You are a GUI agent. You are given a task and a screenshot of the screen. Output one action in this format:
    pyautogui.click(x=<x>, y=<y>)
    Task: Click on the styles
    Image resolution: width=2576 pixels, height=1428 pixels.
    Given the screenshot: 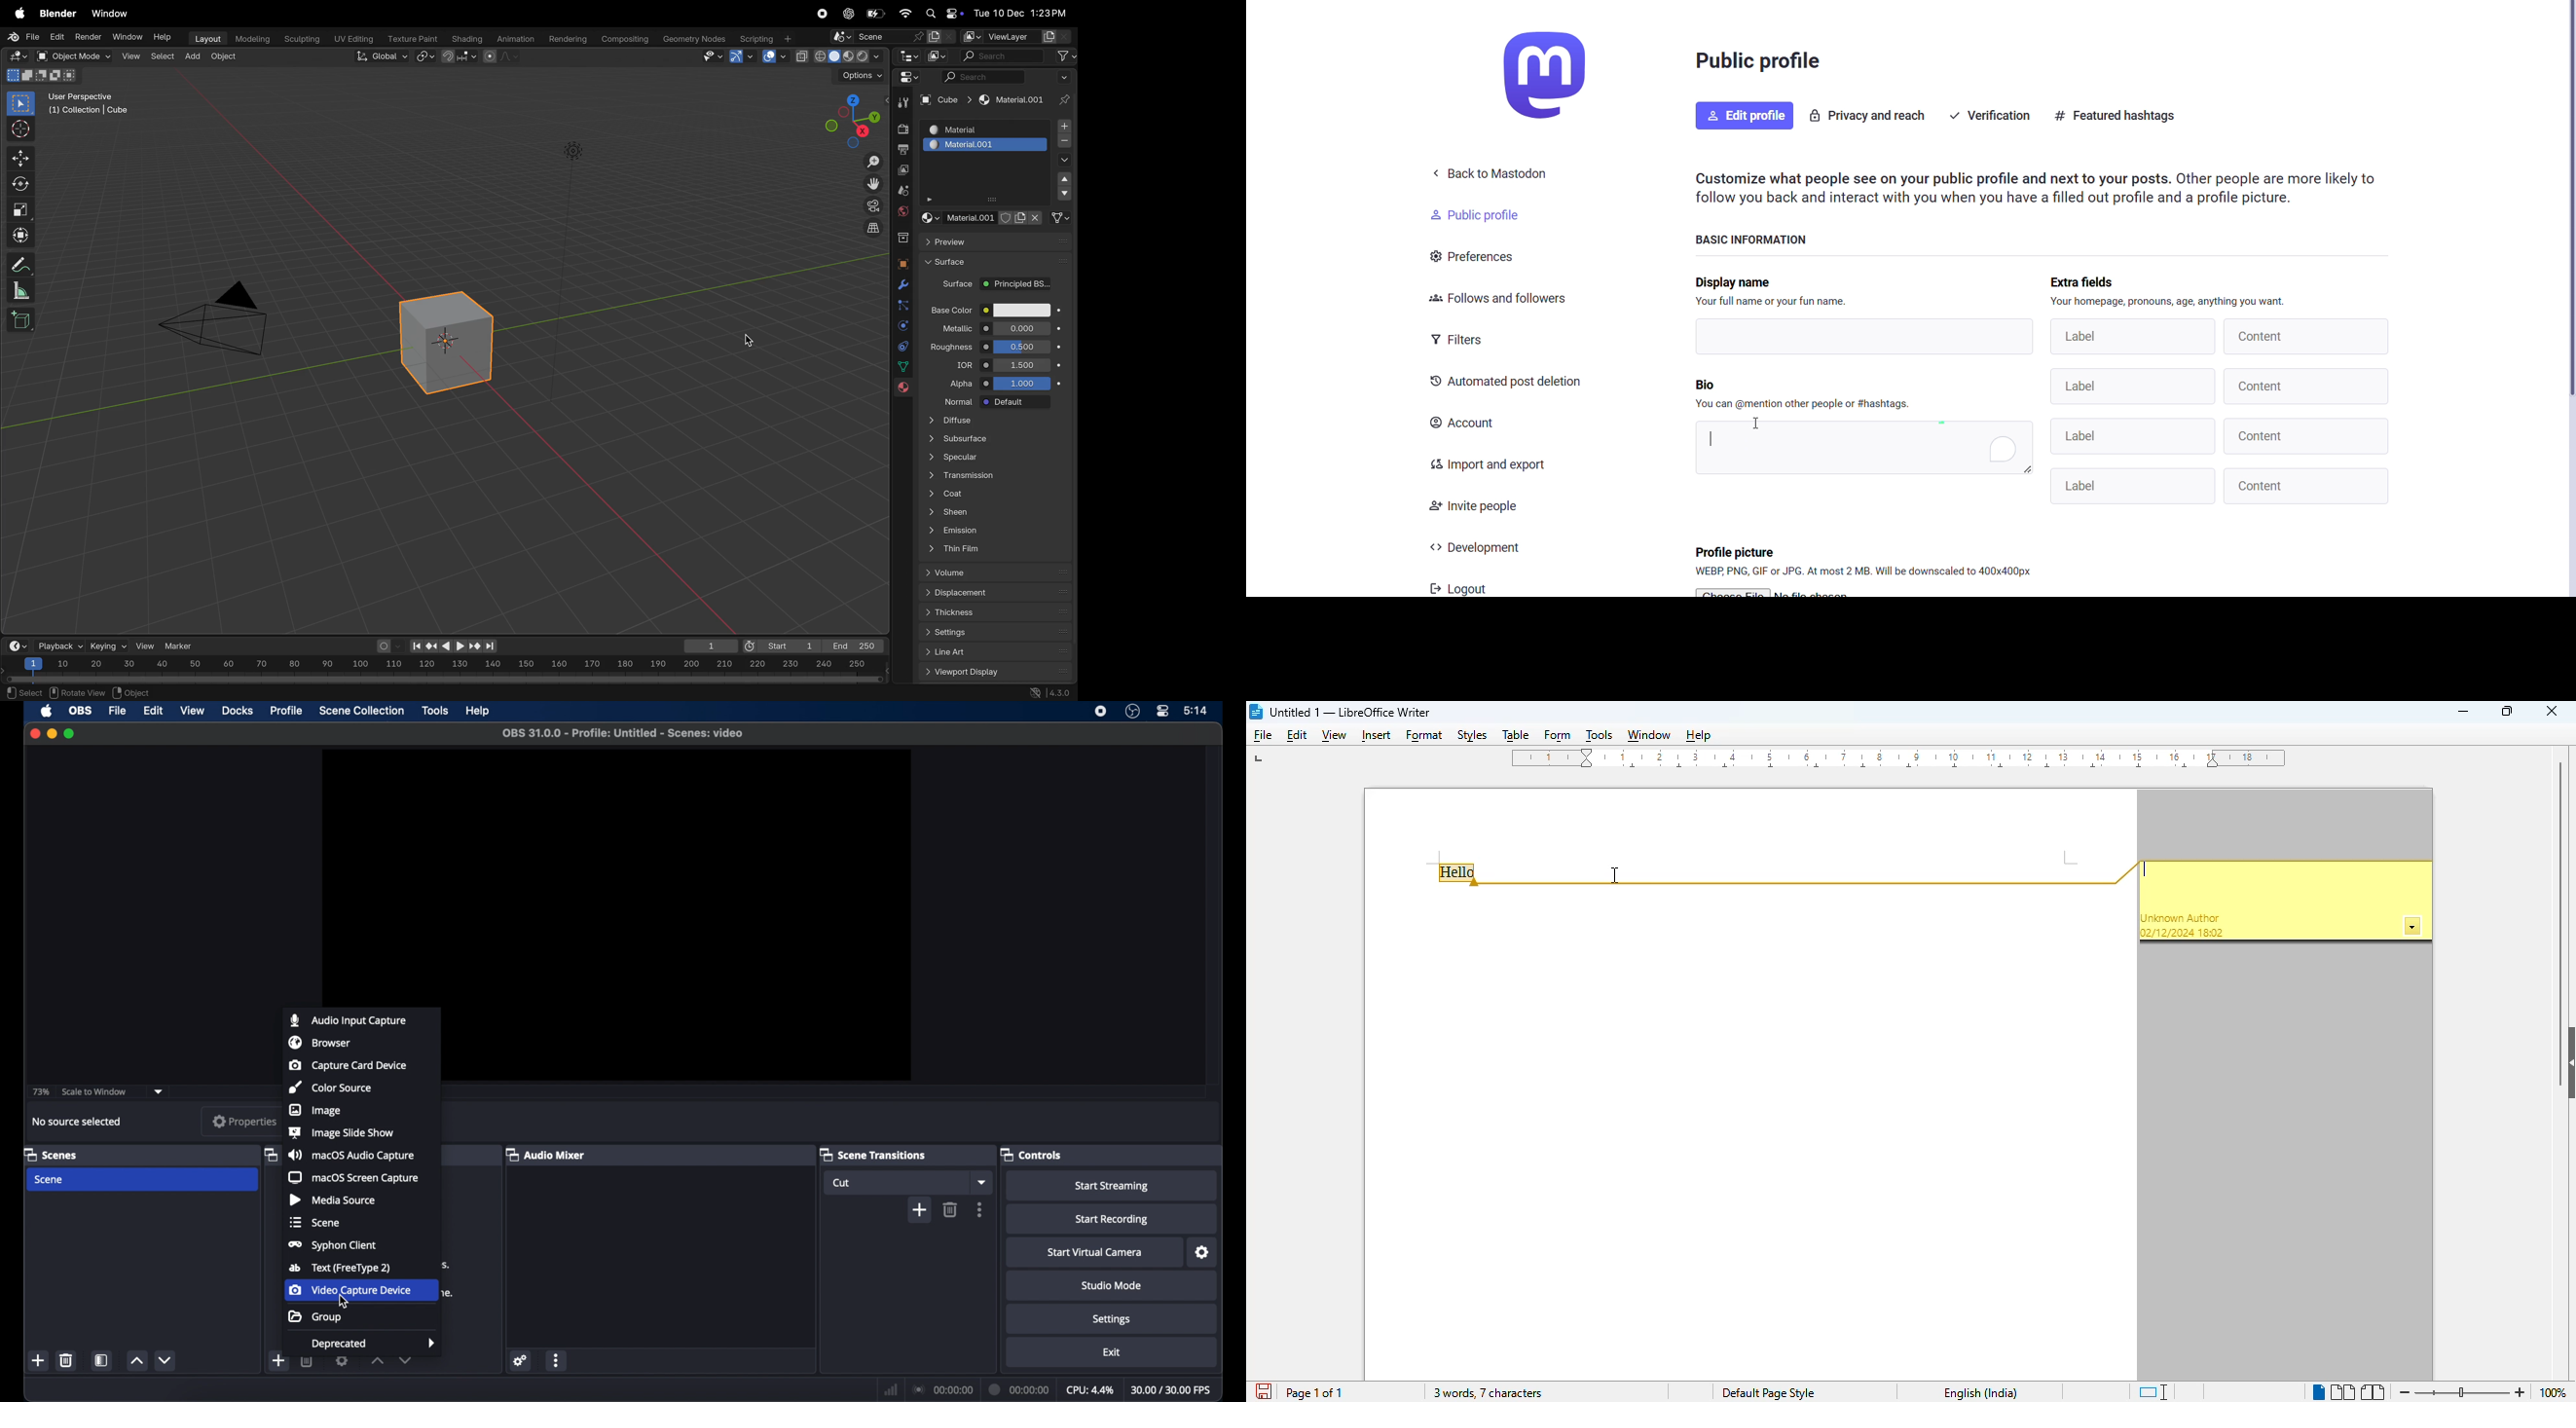 What is the action you would take?
    pyautogui.click(x=1473, y=735)
    